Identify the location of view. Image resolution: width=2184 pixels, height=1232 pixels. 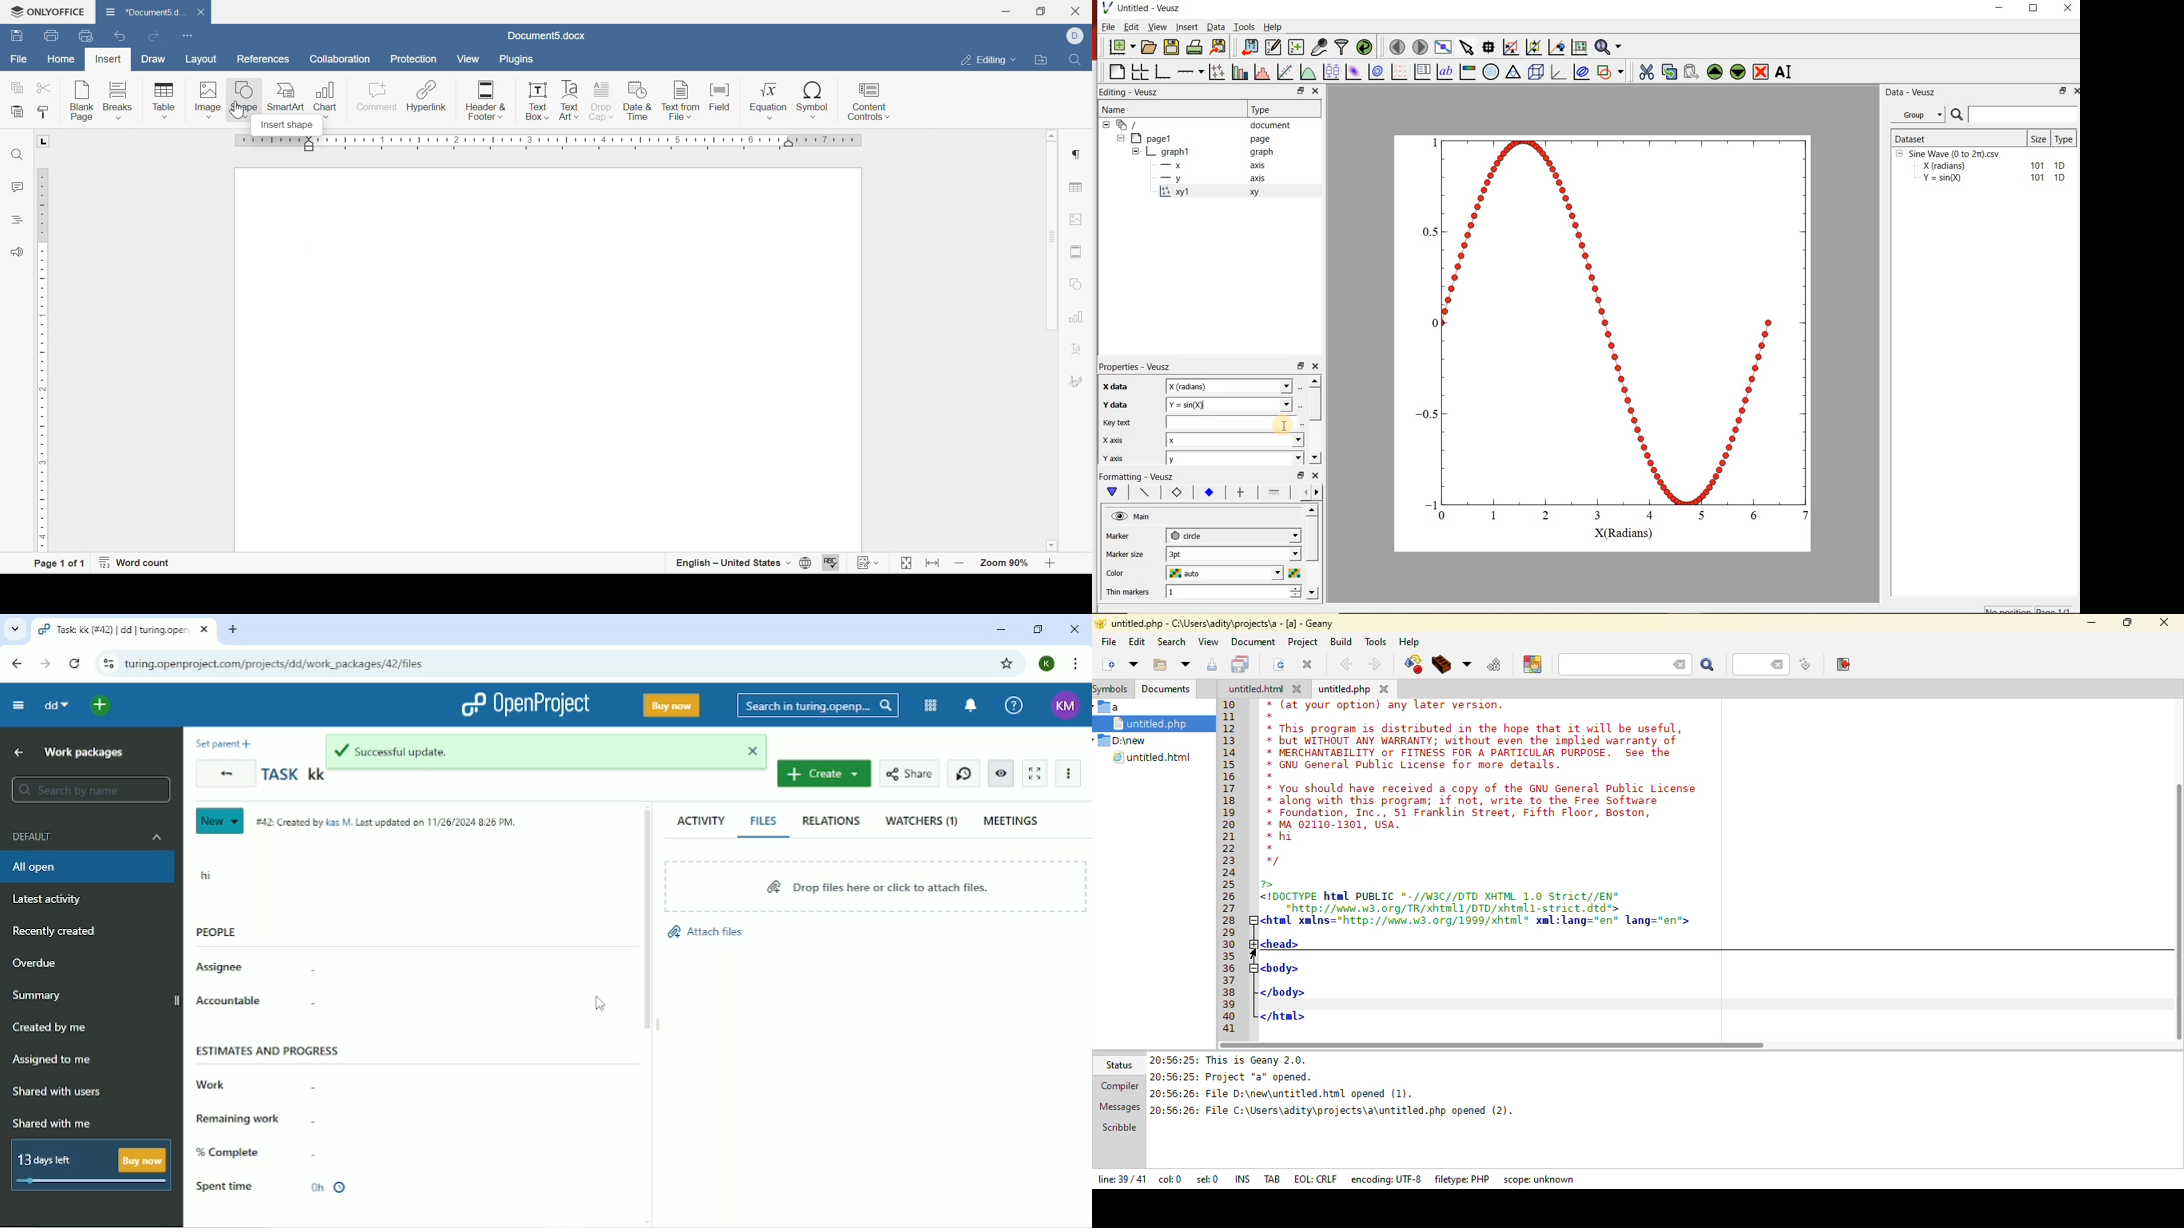
(468, 61).